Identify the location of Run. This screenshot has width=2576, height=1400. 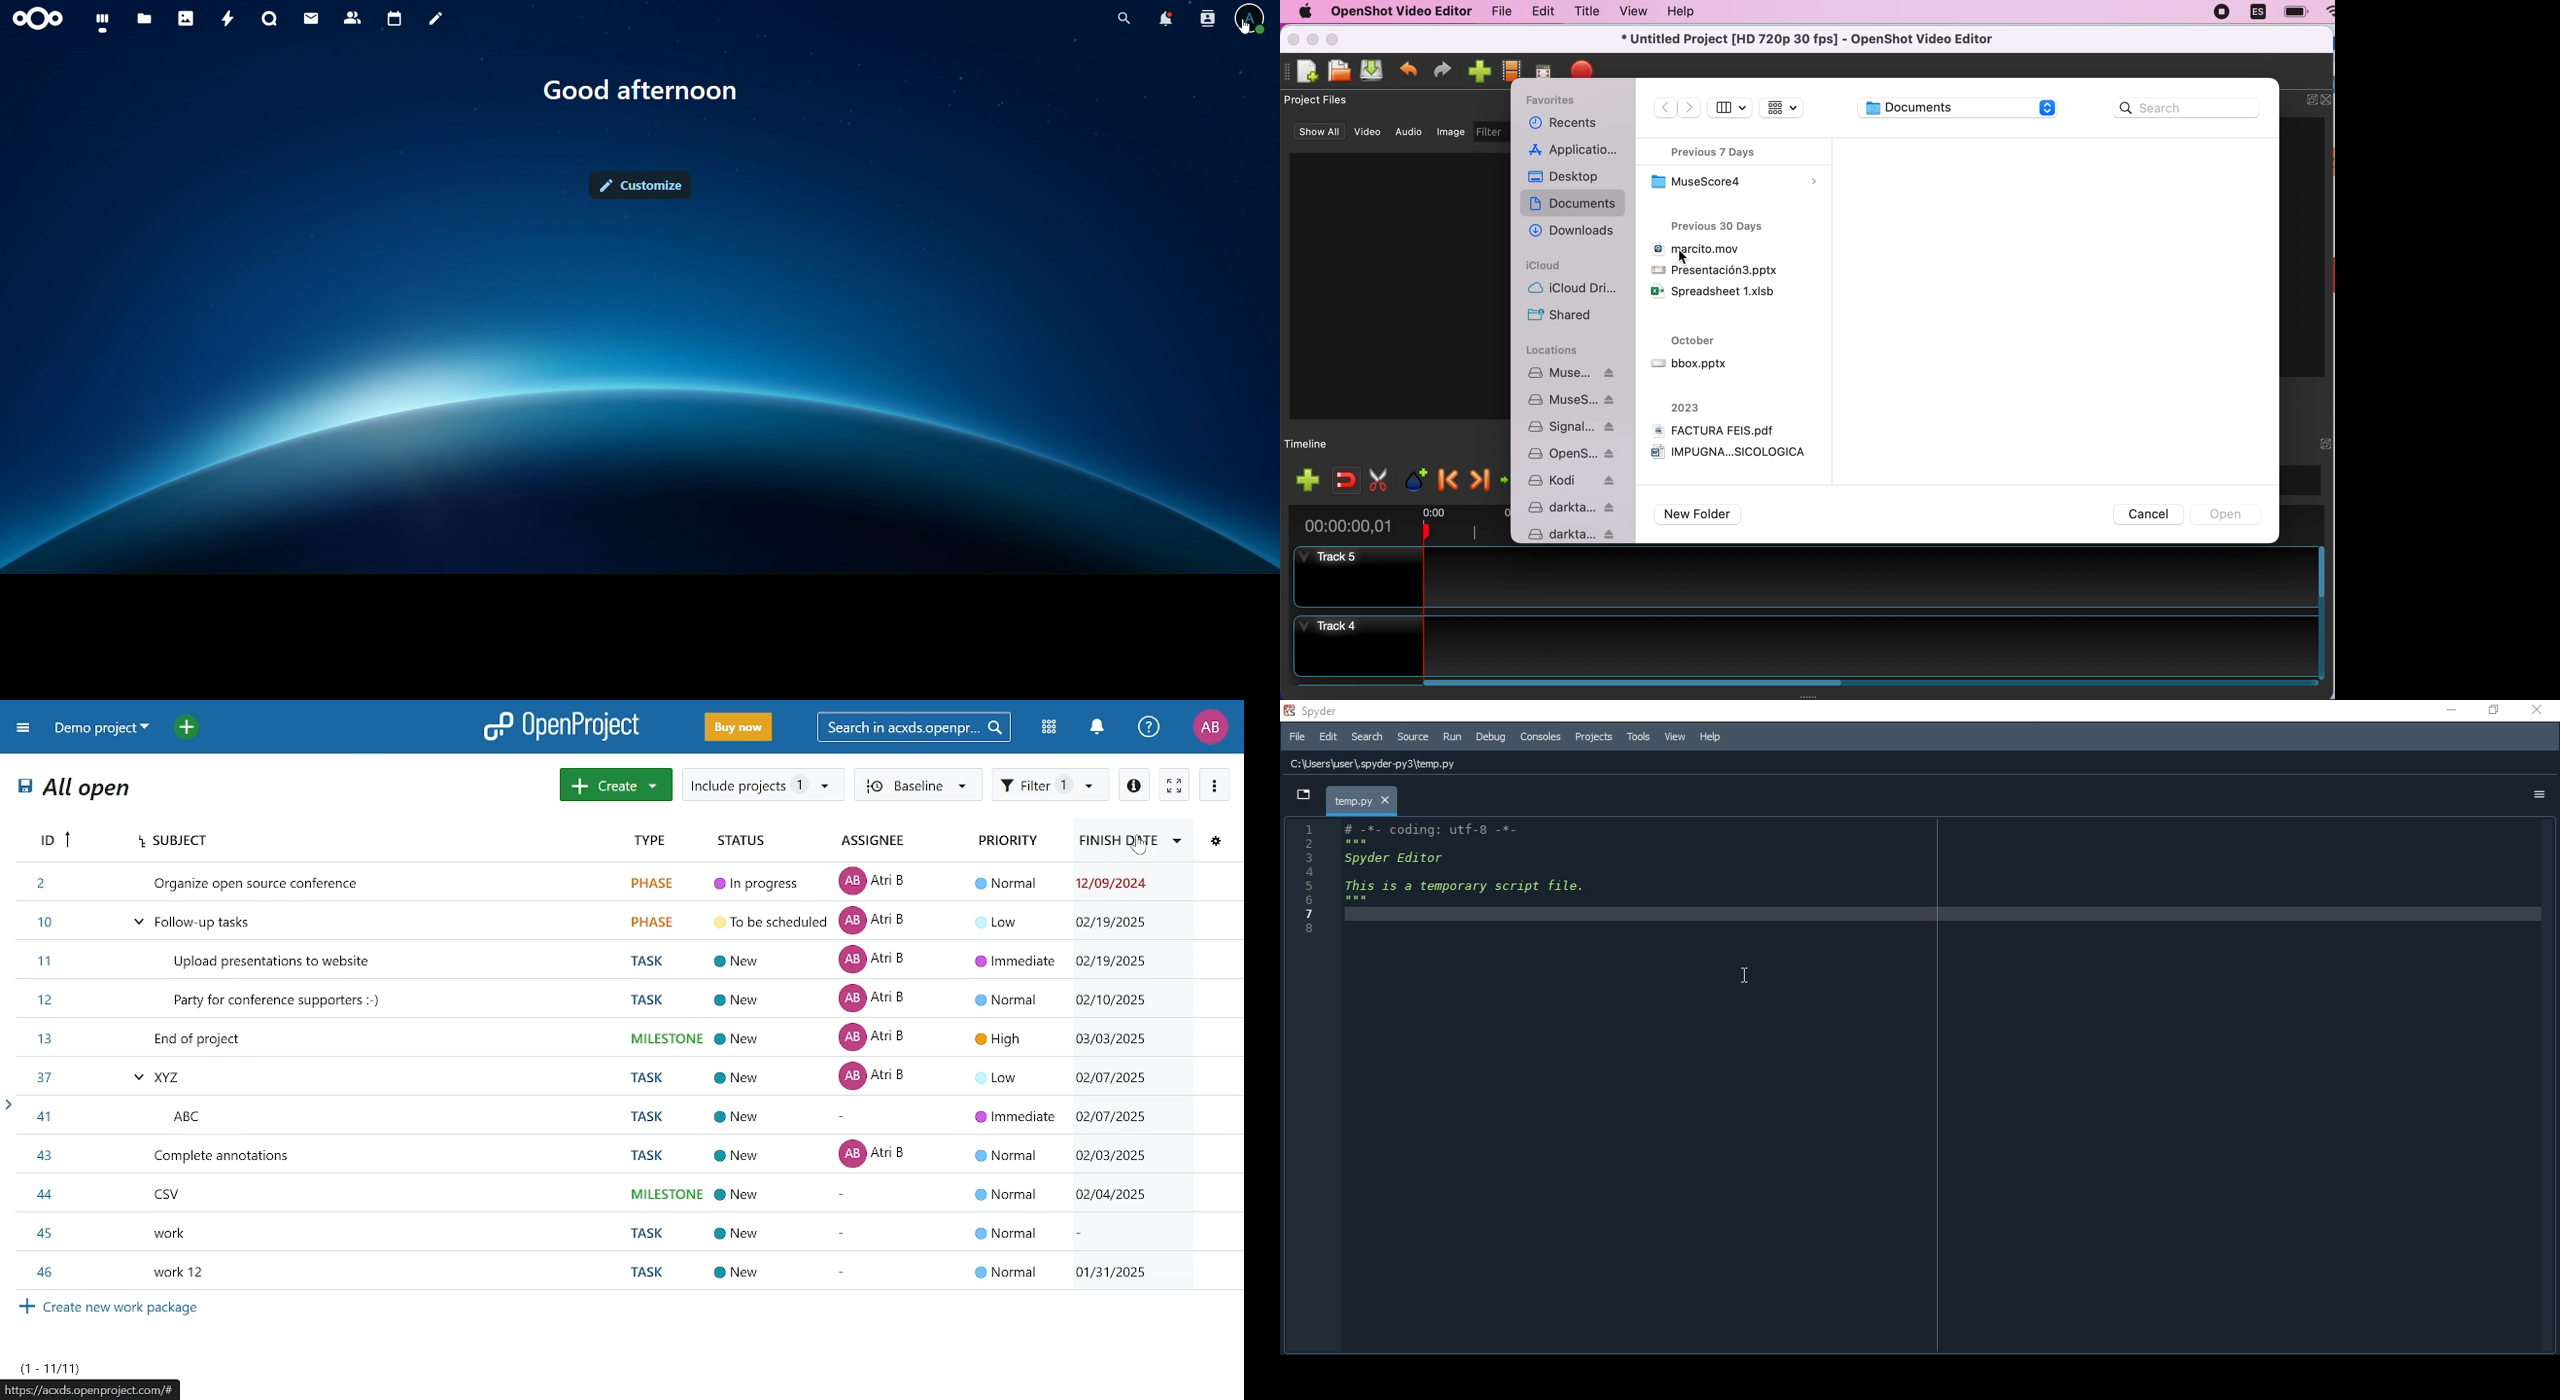
(1451, 737).